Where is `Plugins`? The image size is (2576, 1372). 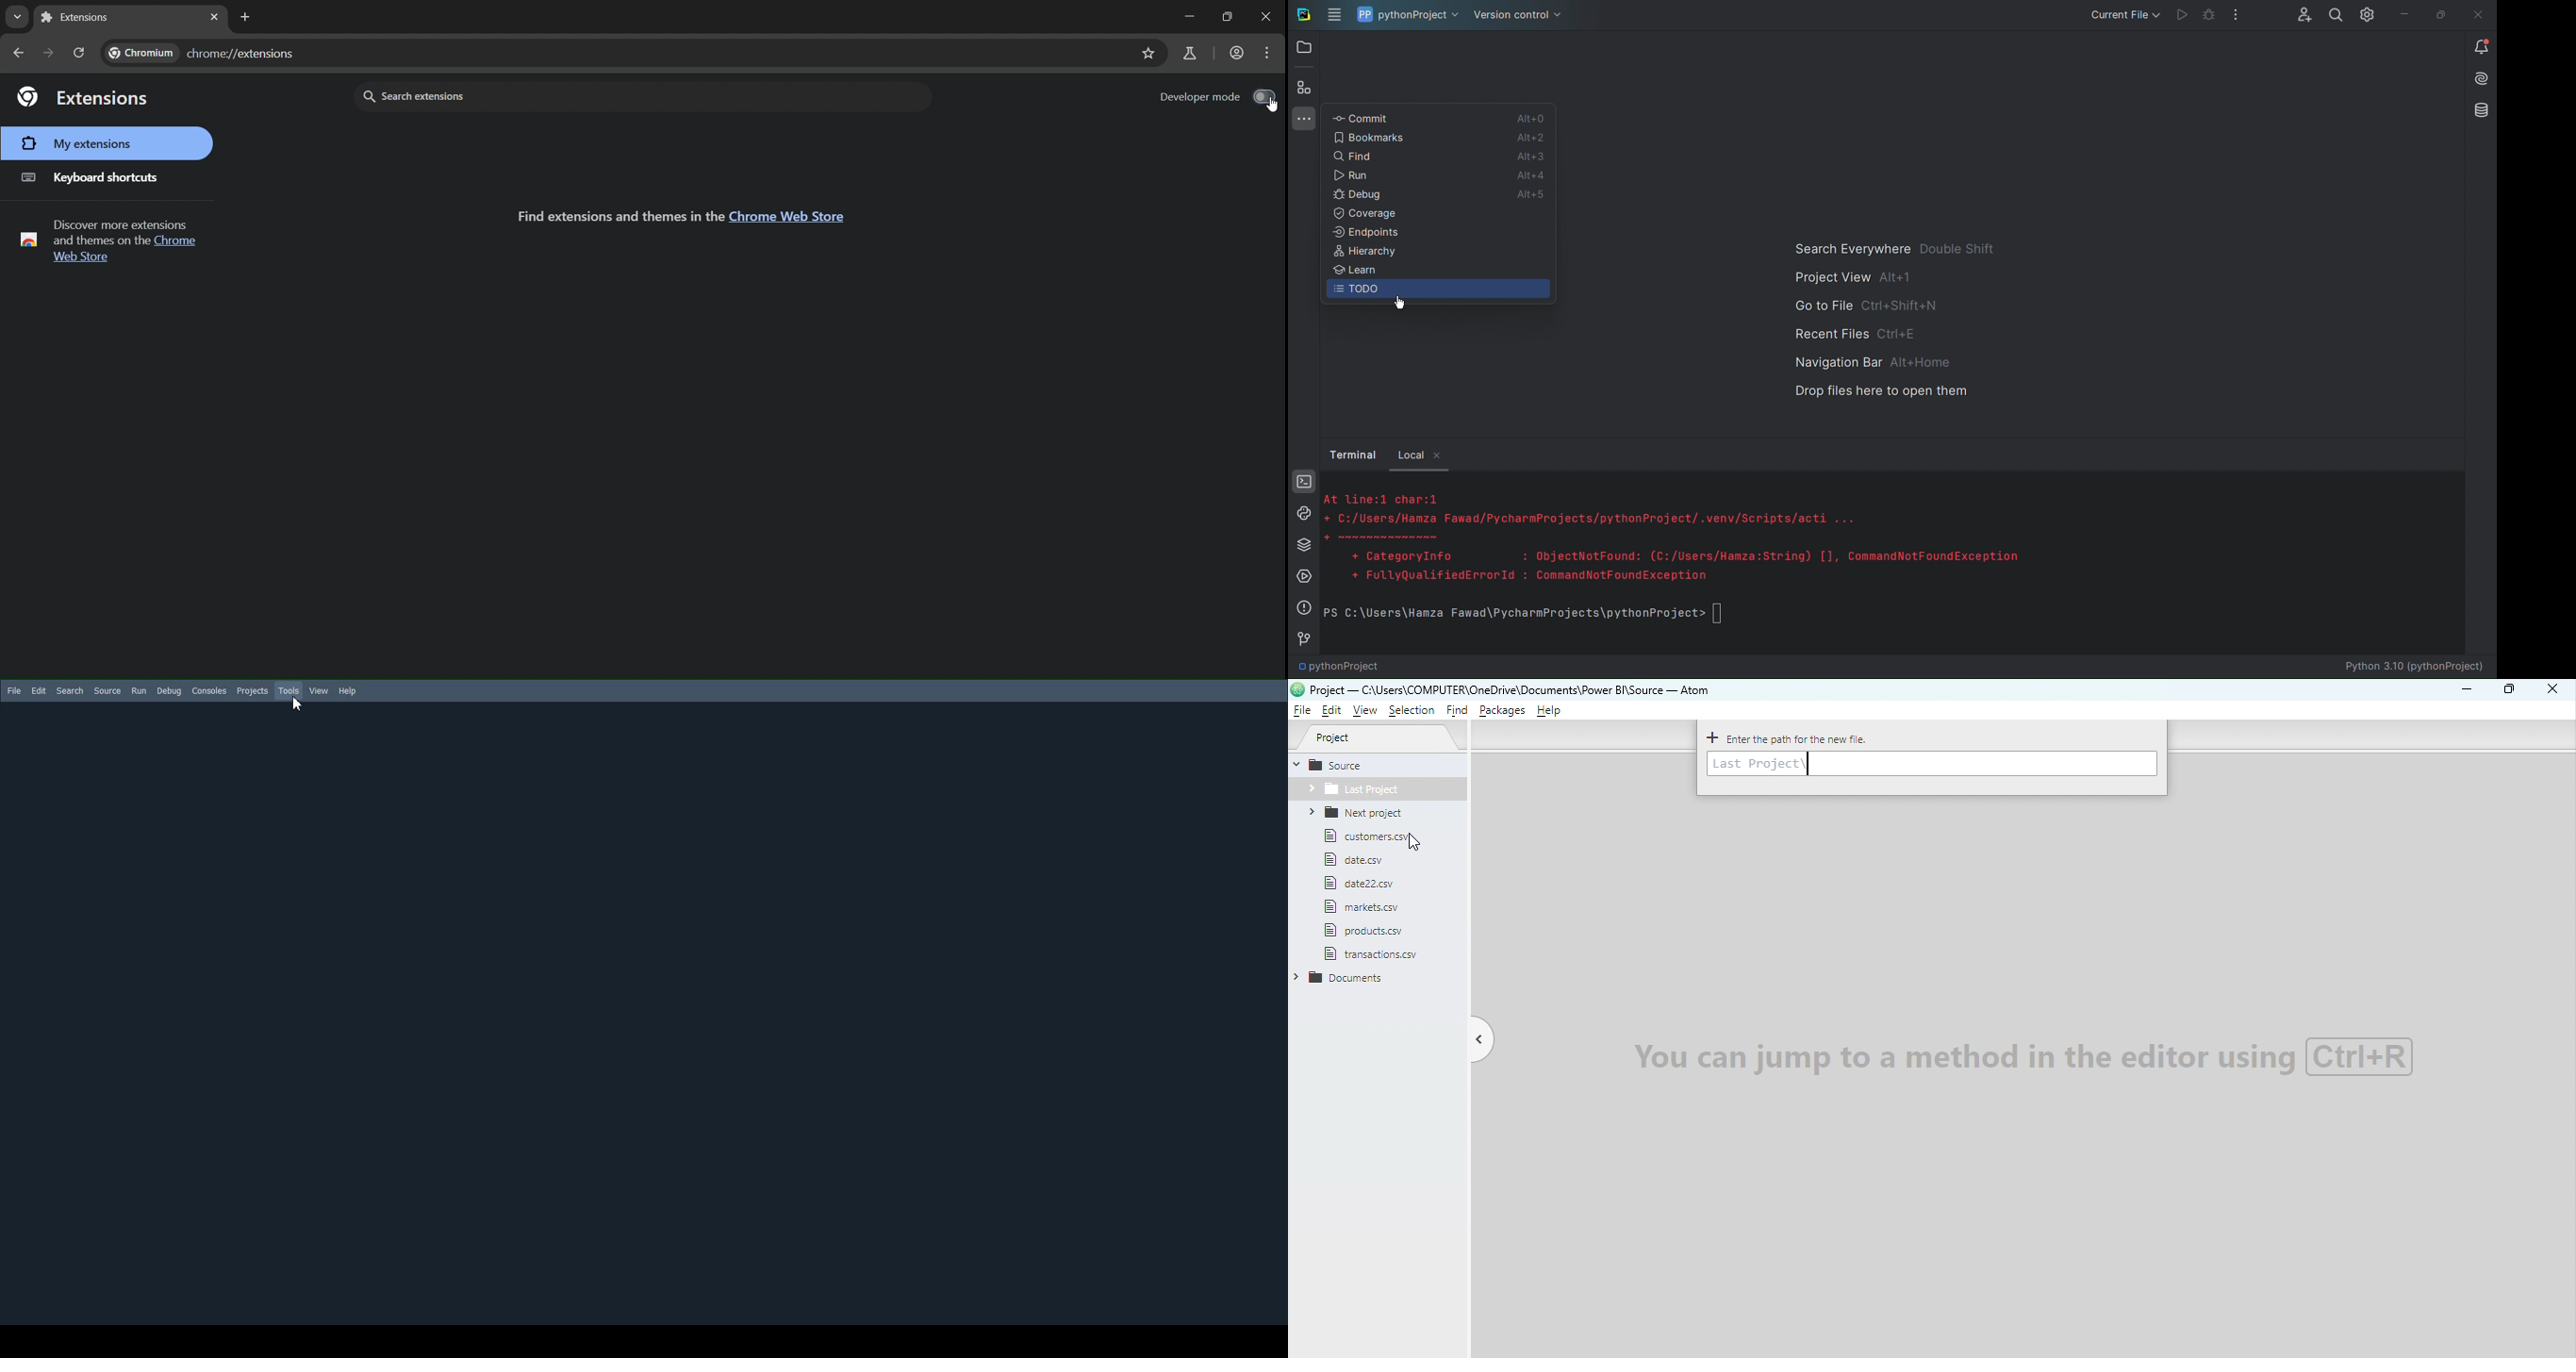
Plugins is located at coordinates (1303, 88).